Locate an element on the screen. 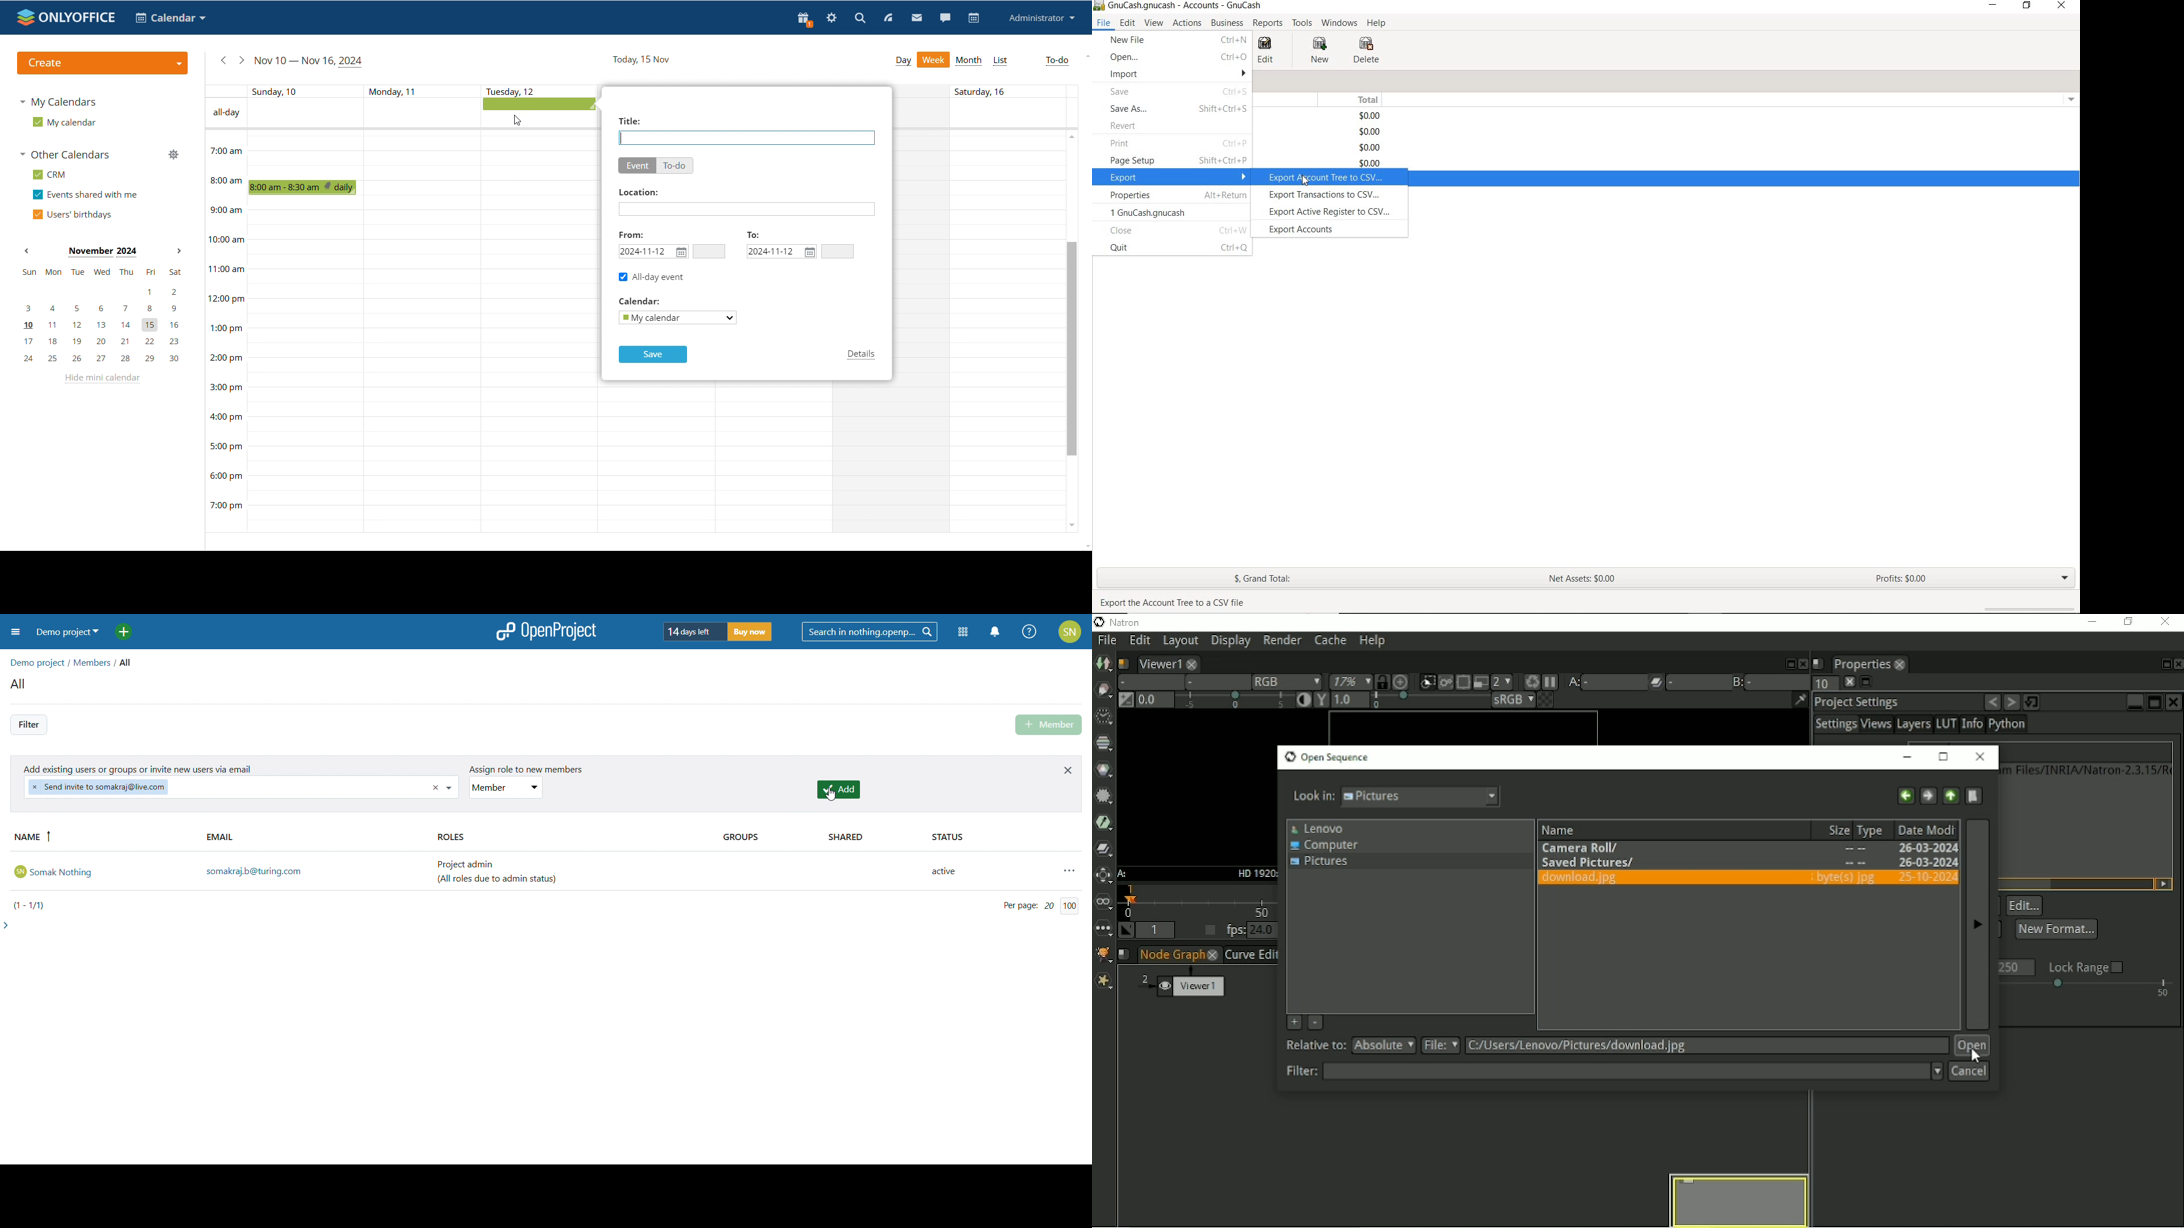 This screenshot has height=1232, width=2184. HELP is located at coordinates (1377, 24).